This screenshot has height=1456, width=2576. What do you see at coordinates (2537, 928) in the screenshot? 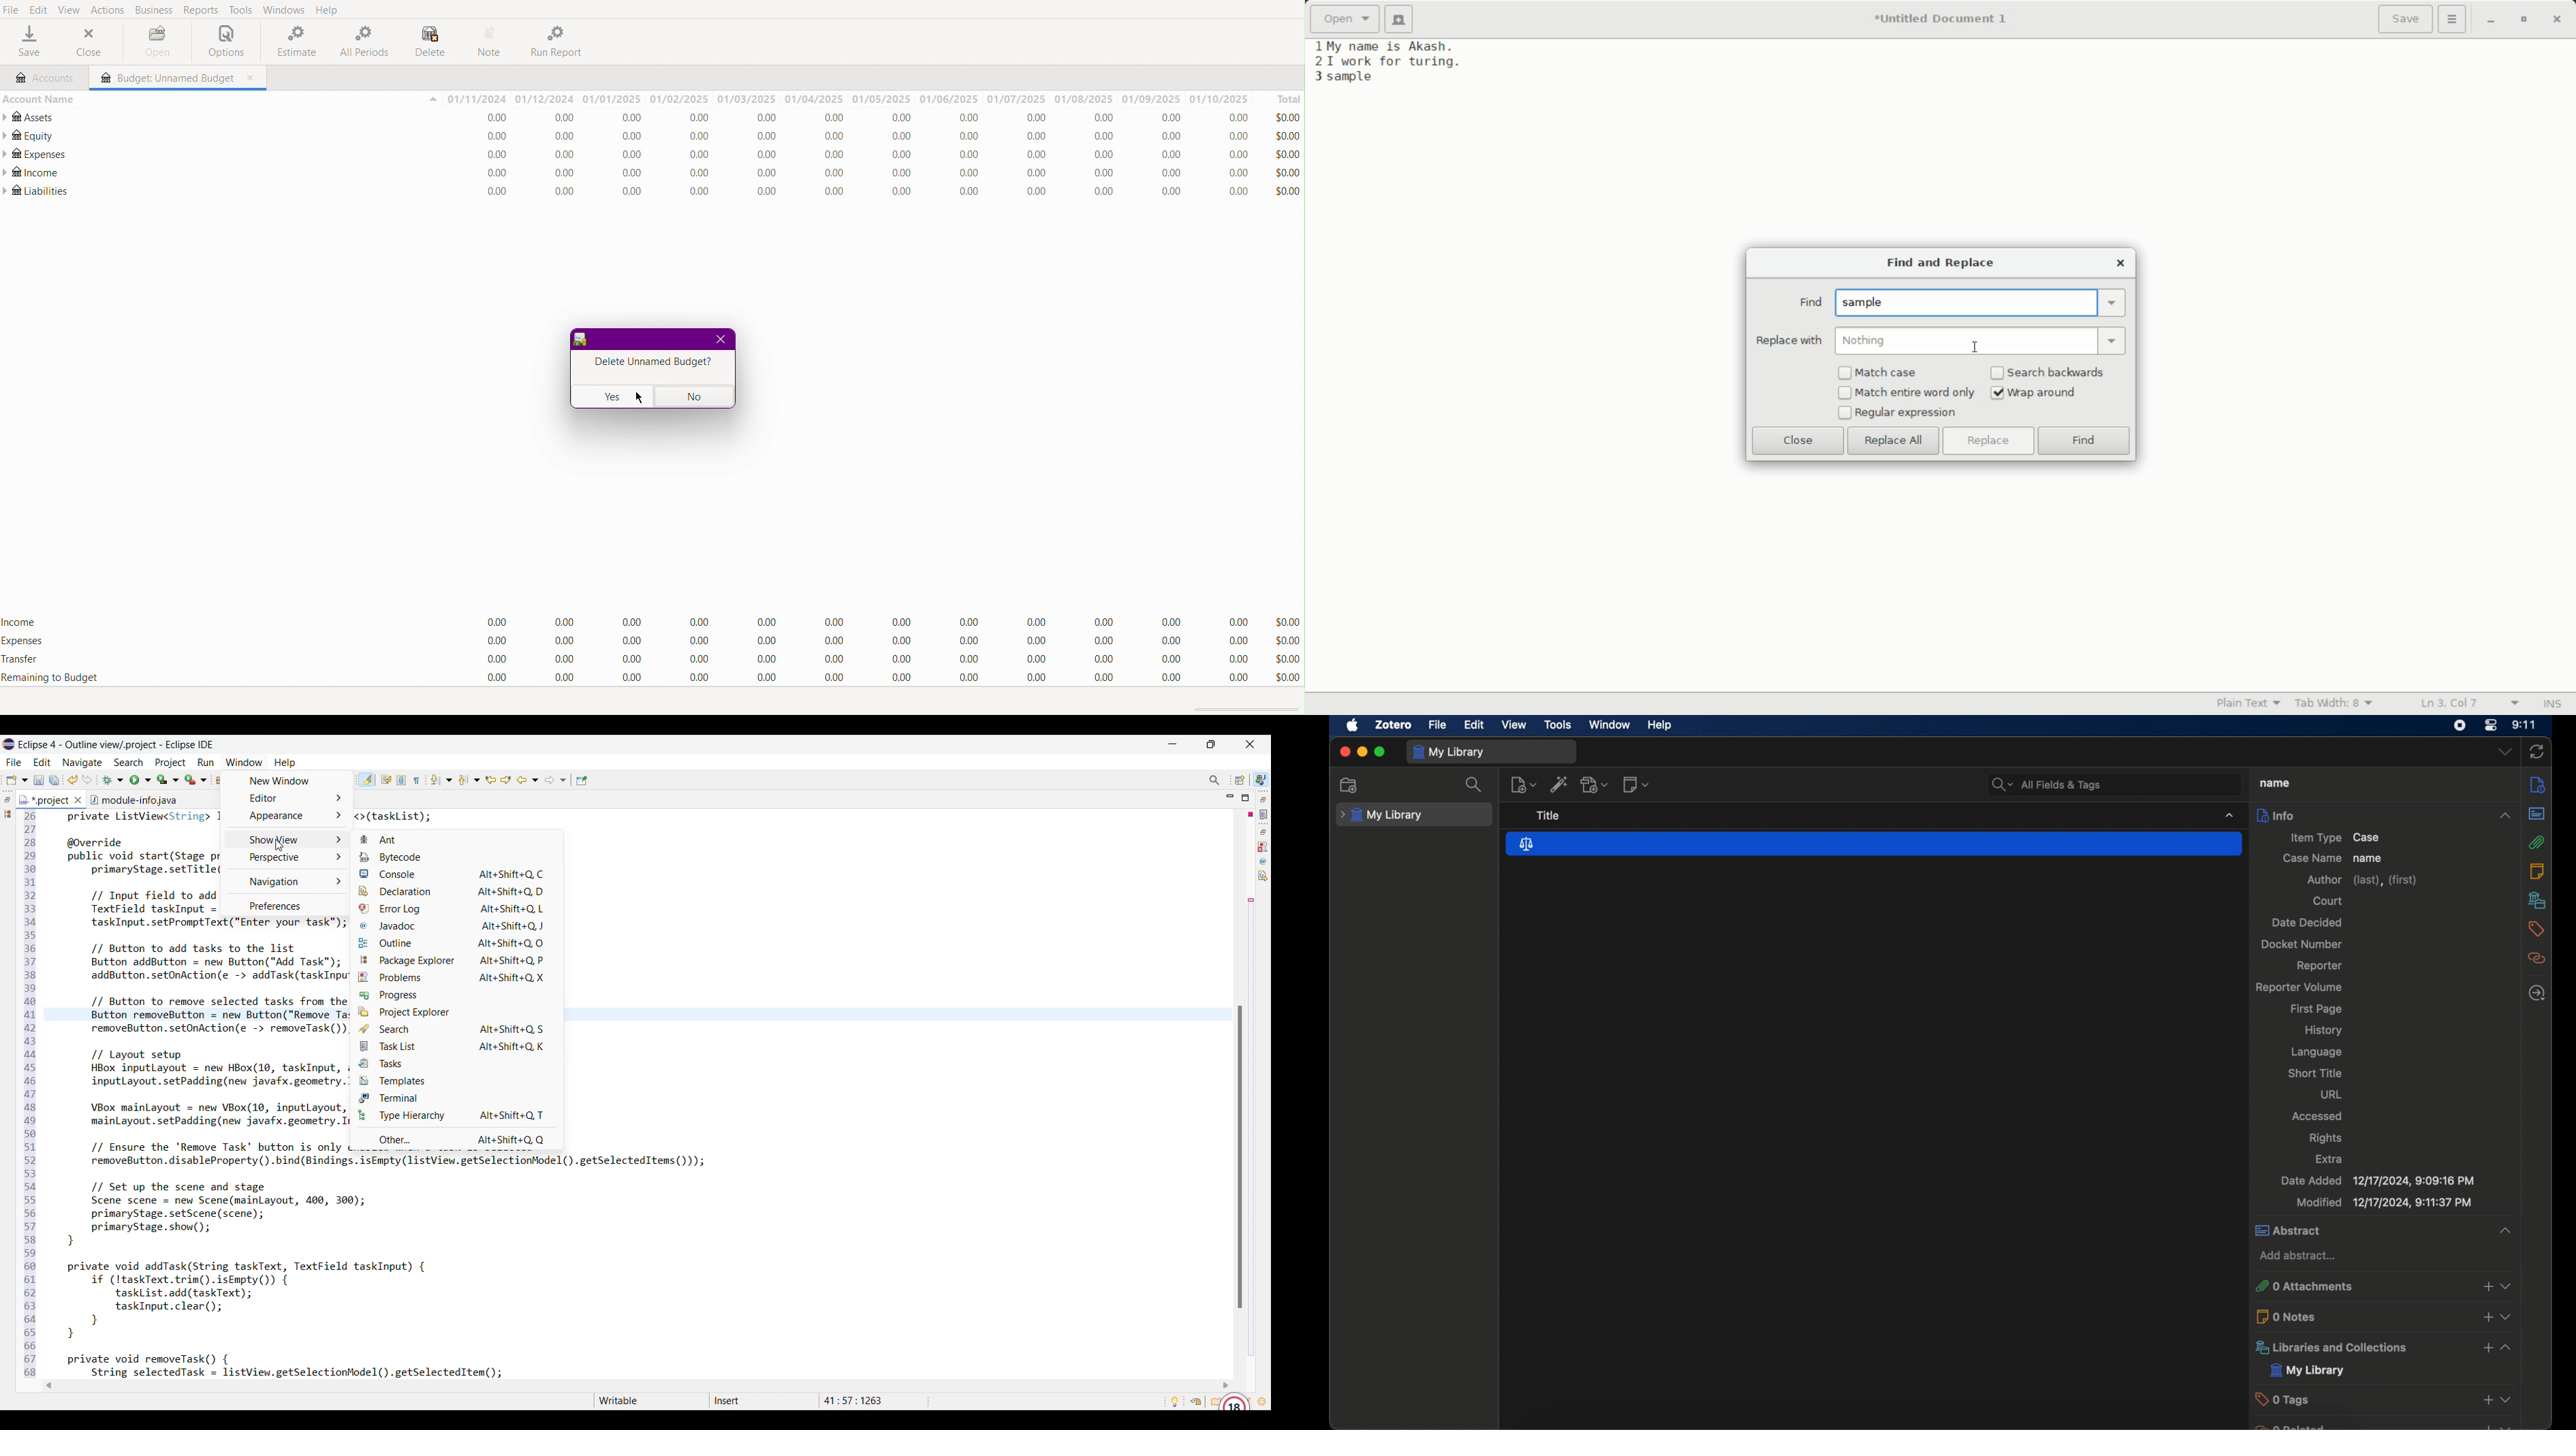
I see `tags` at bounding box center [2537, 928].